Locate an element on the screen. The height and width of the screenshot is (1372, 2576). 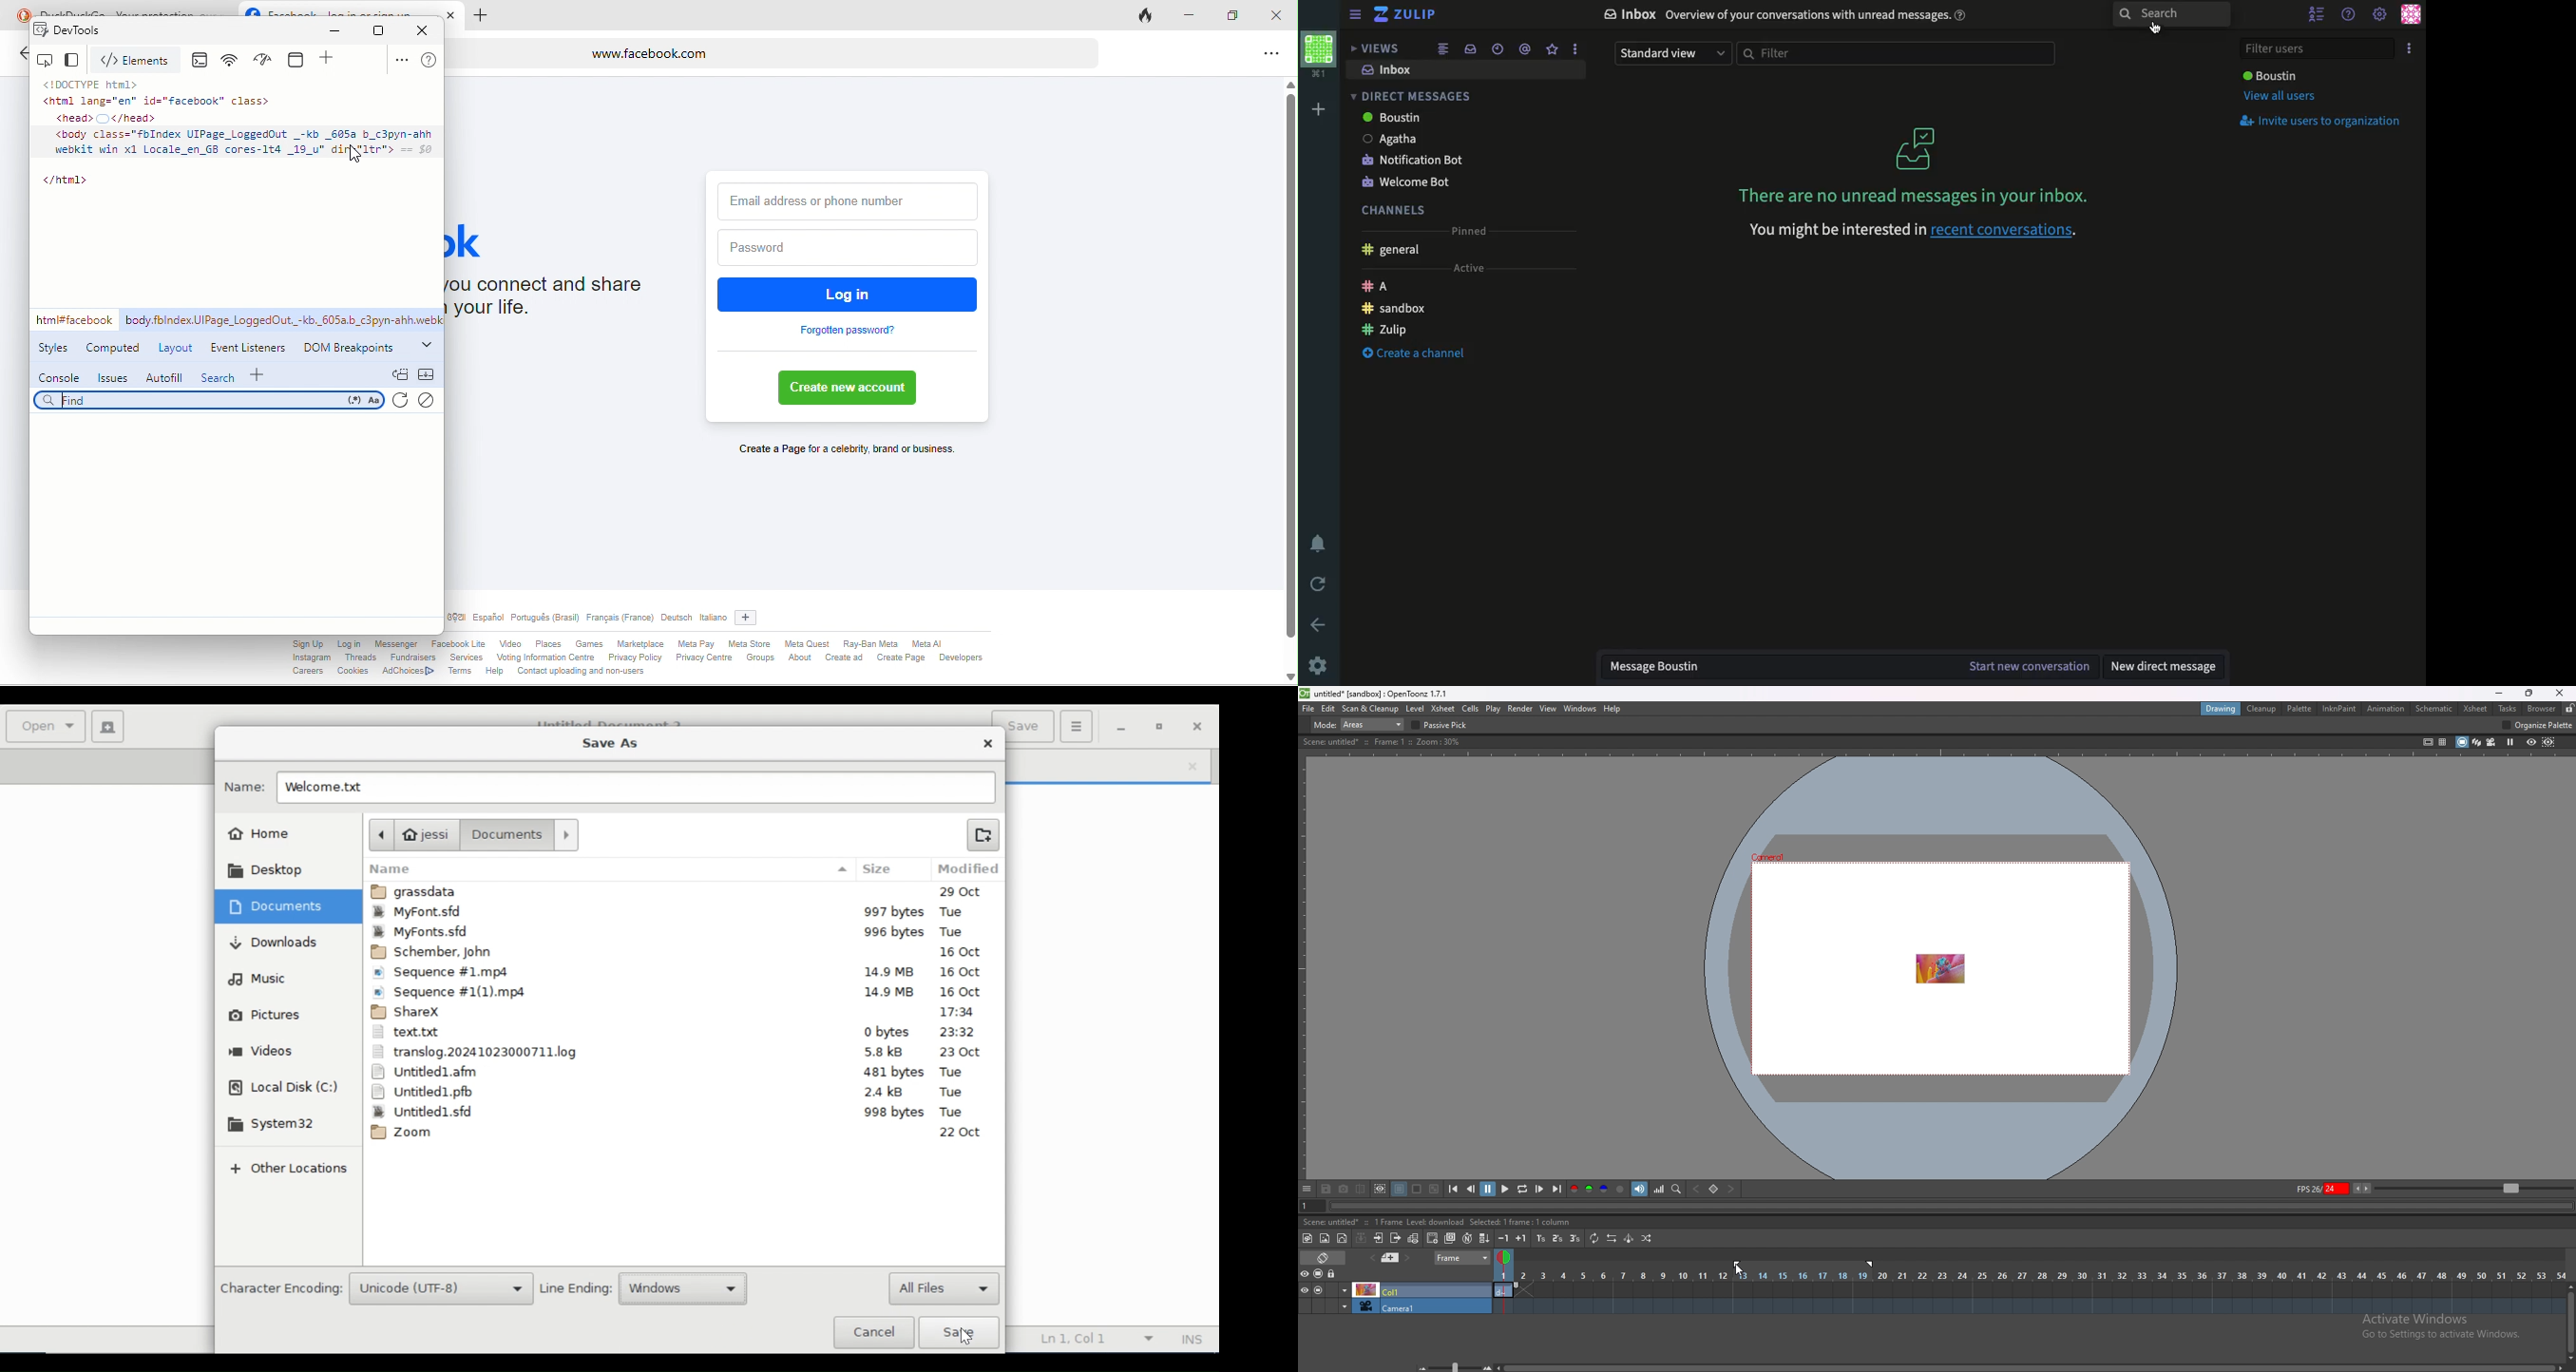
jessi is located at coordinates (429, 835).